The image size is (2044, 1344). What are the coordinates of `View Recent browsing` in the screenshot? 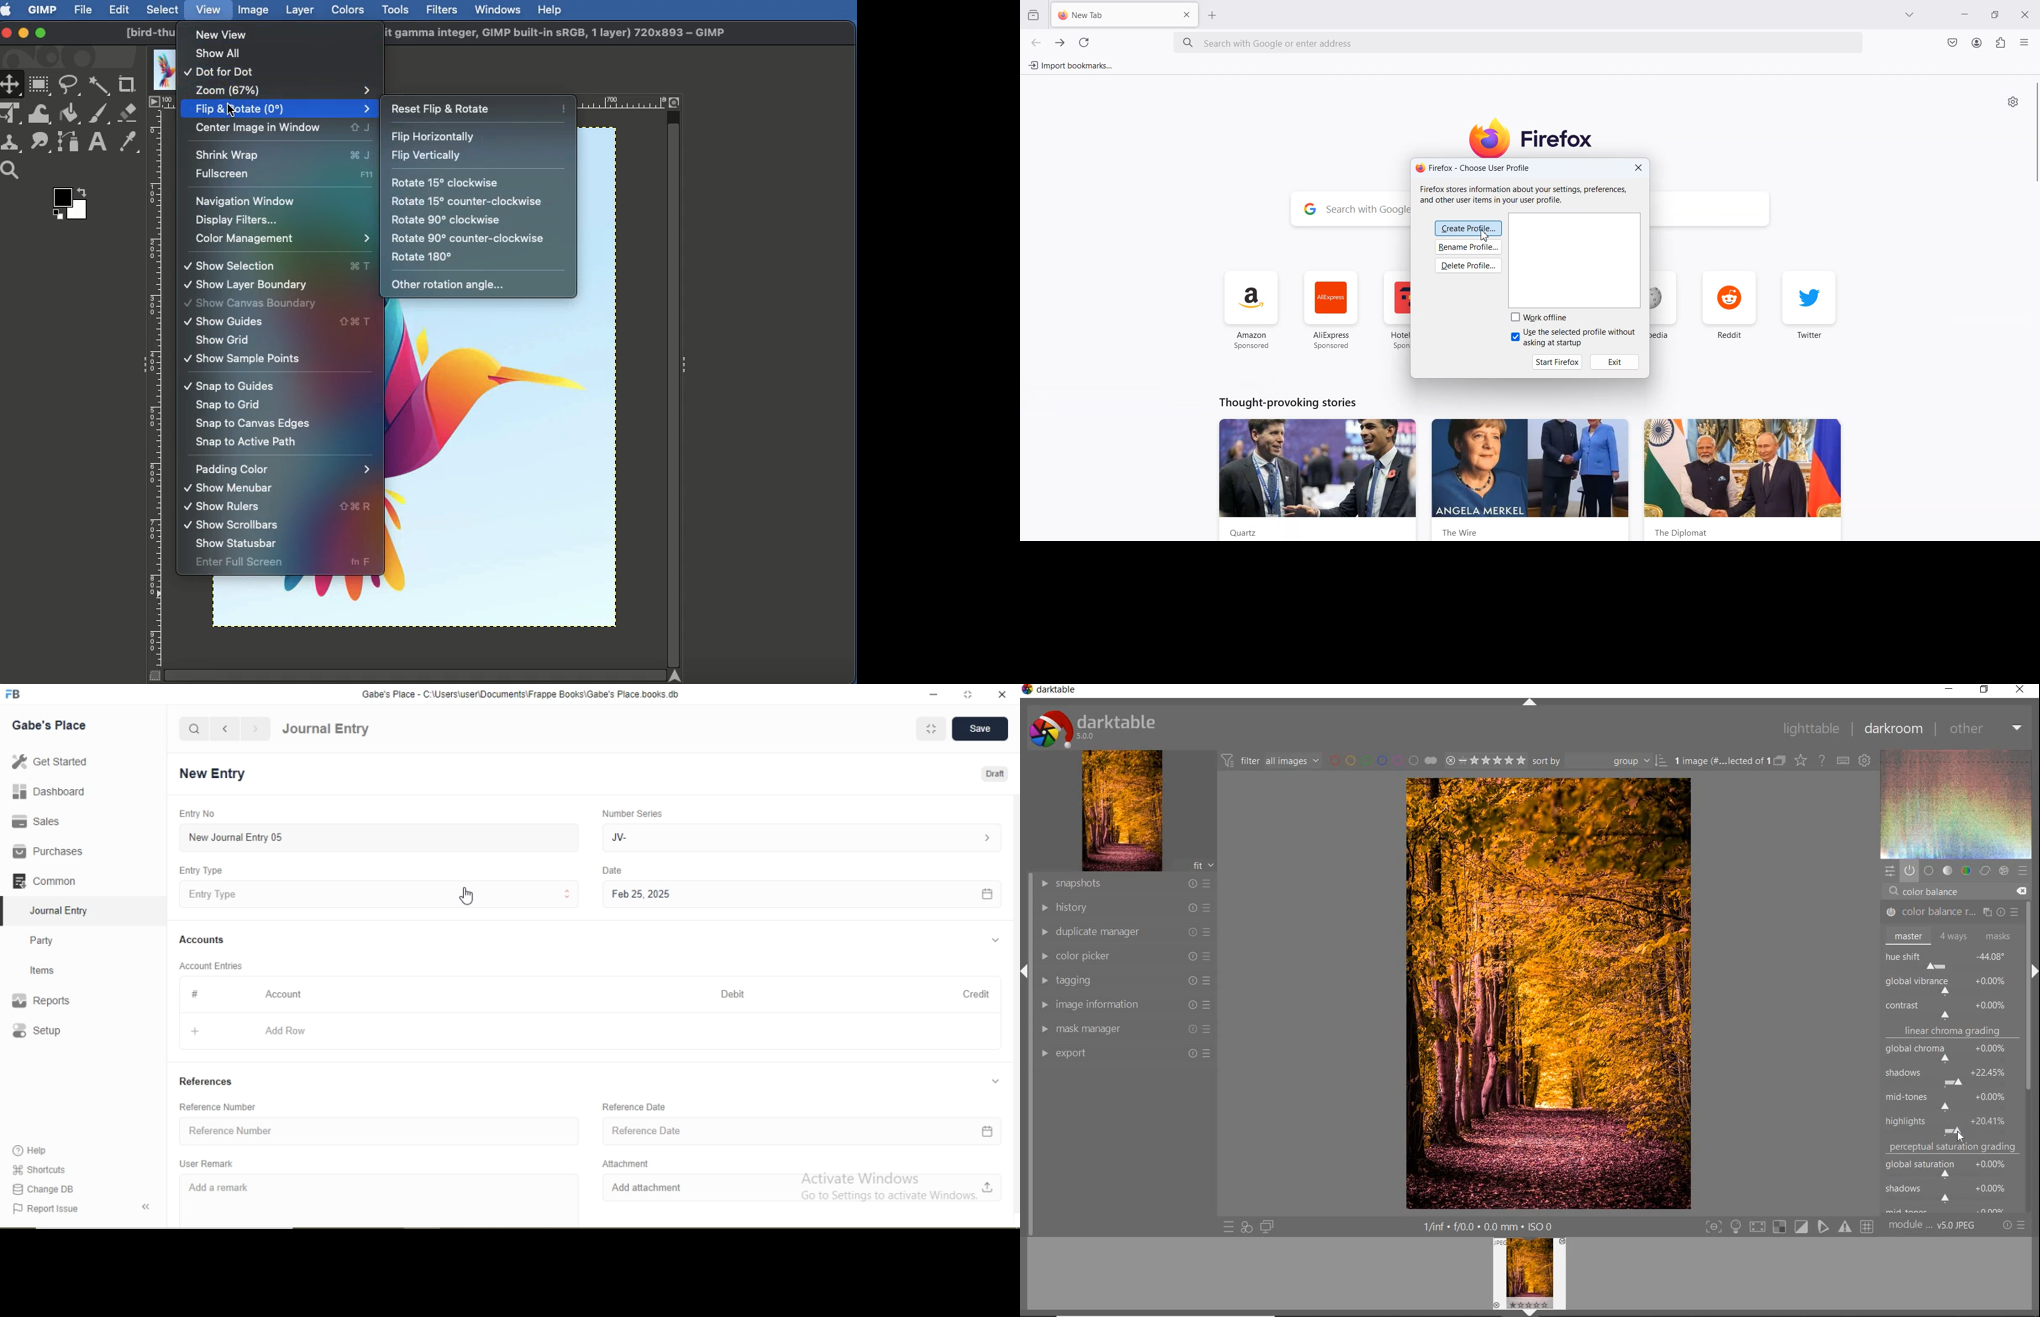 It's located at (1033, 14).